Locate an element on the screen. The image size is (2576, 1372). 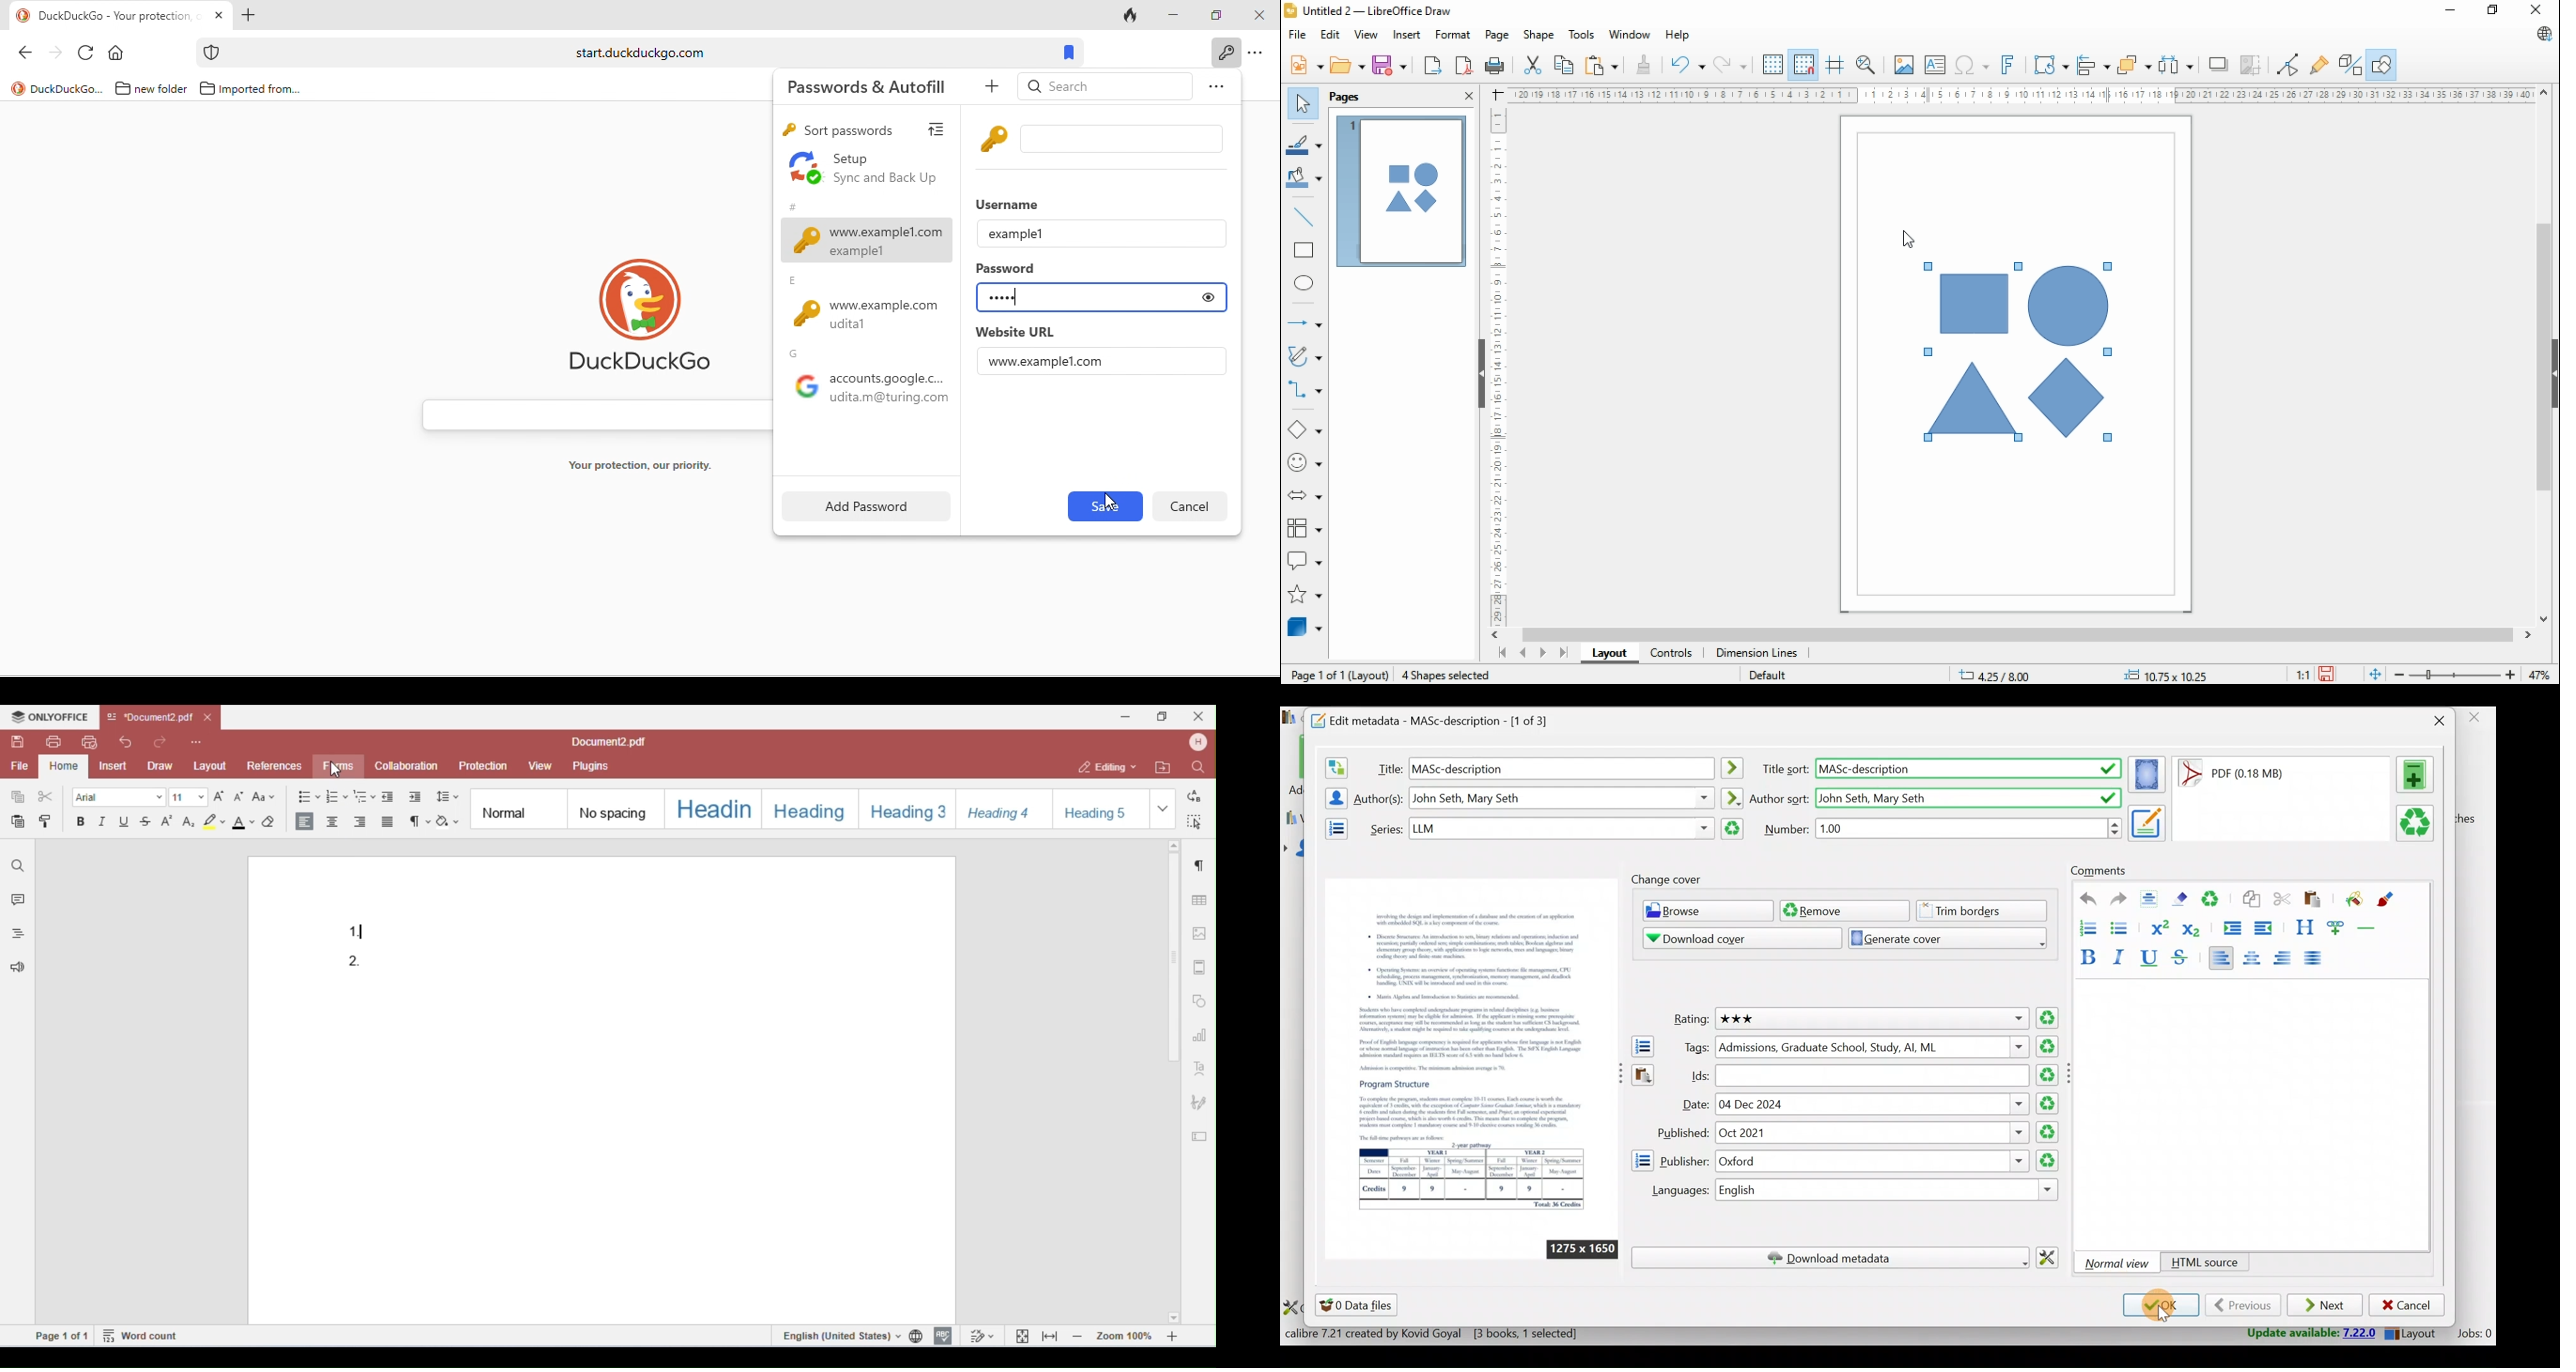
 is located at coordinates (1968, 770).